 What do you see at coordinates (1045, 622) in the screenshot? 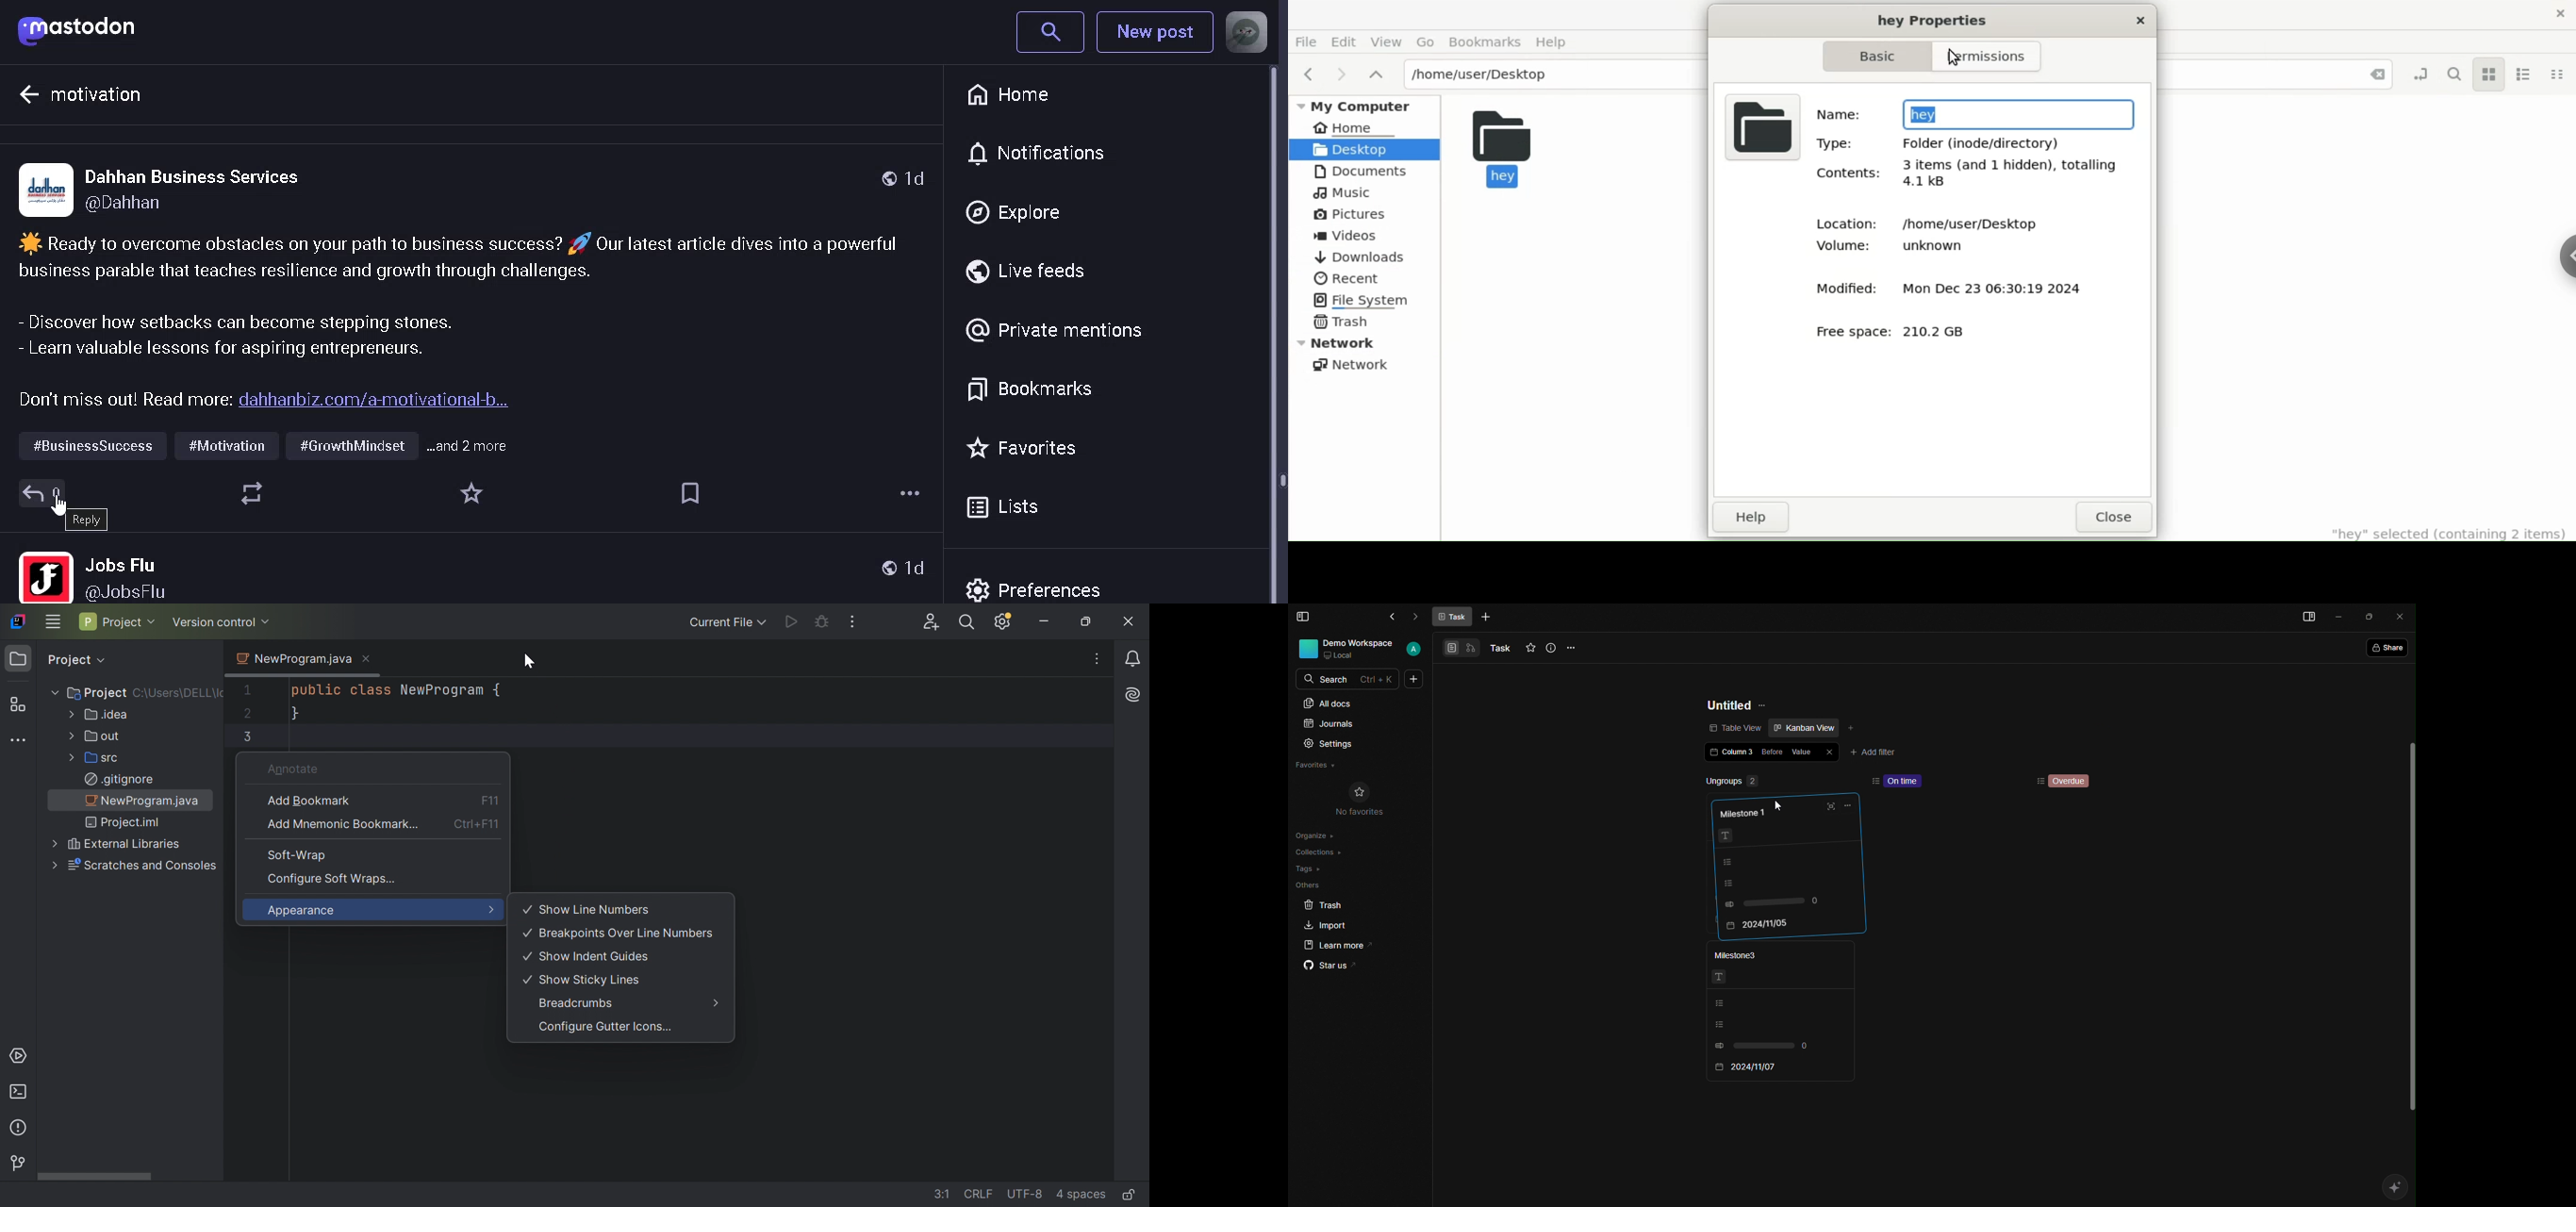
I see `Minimize` at bounding box center [1045, 622].